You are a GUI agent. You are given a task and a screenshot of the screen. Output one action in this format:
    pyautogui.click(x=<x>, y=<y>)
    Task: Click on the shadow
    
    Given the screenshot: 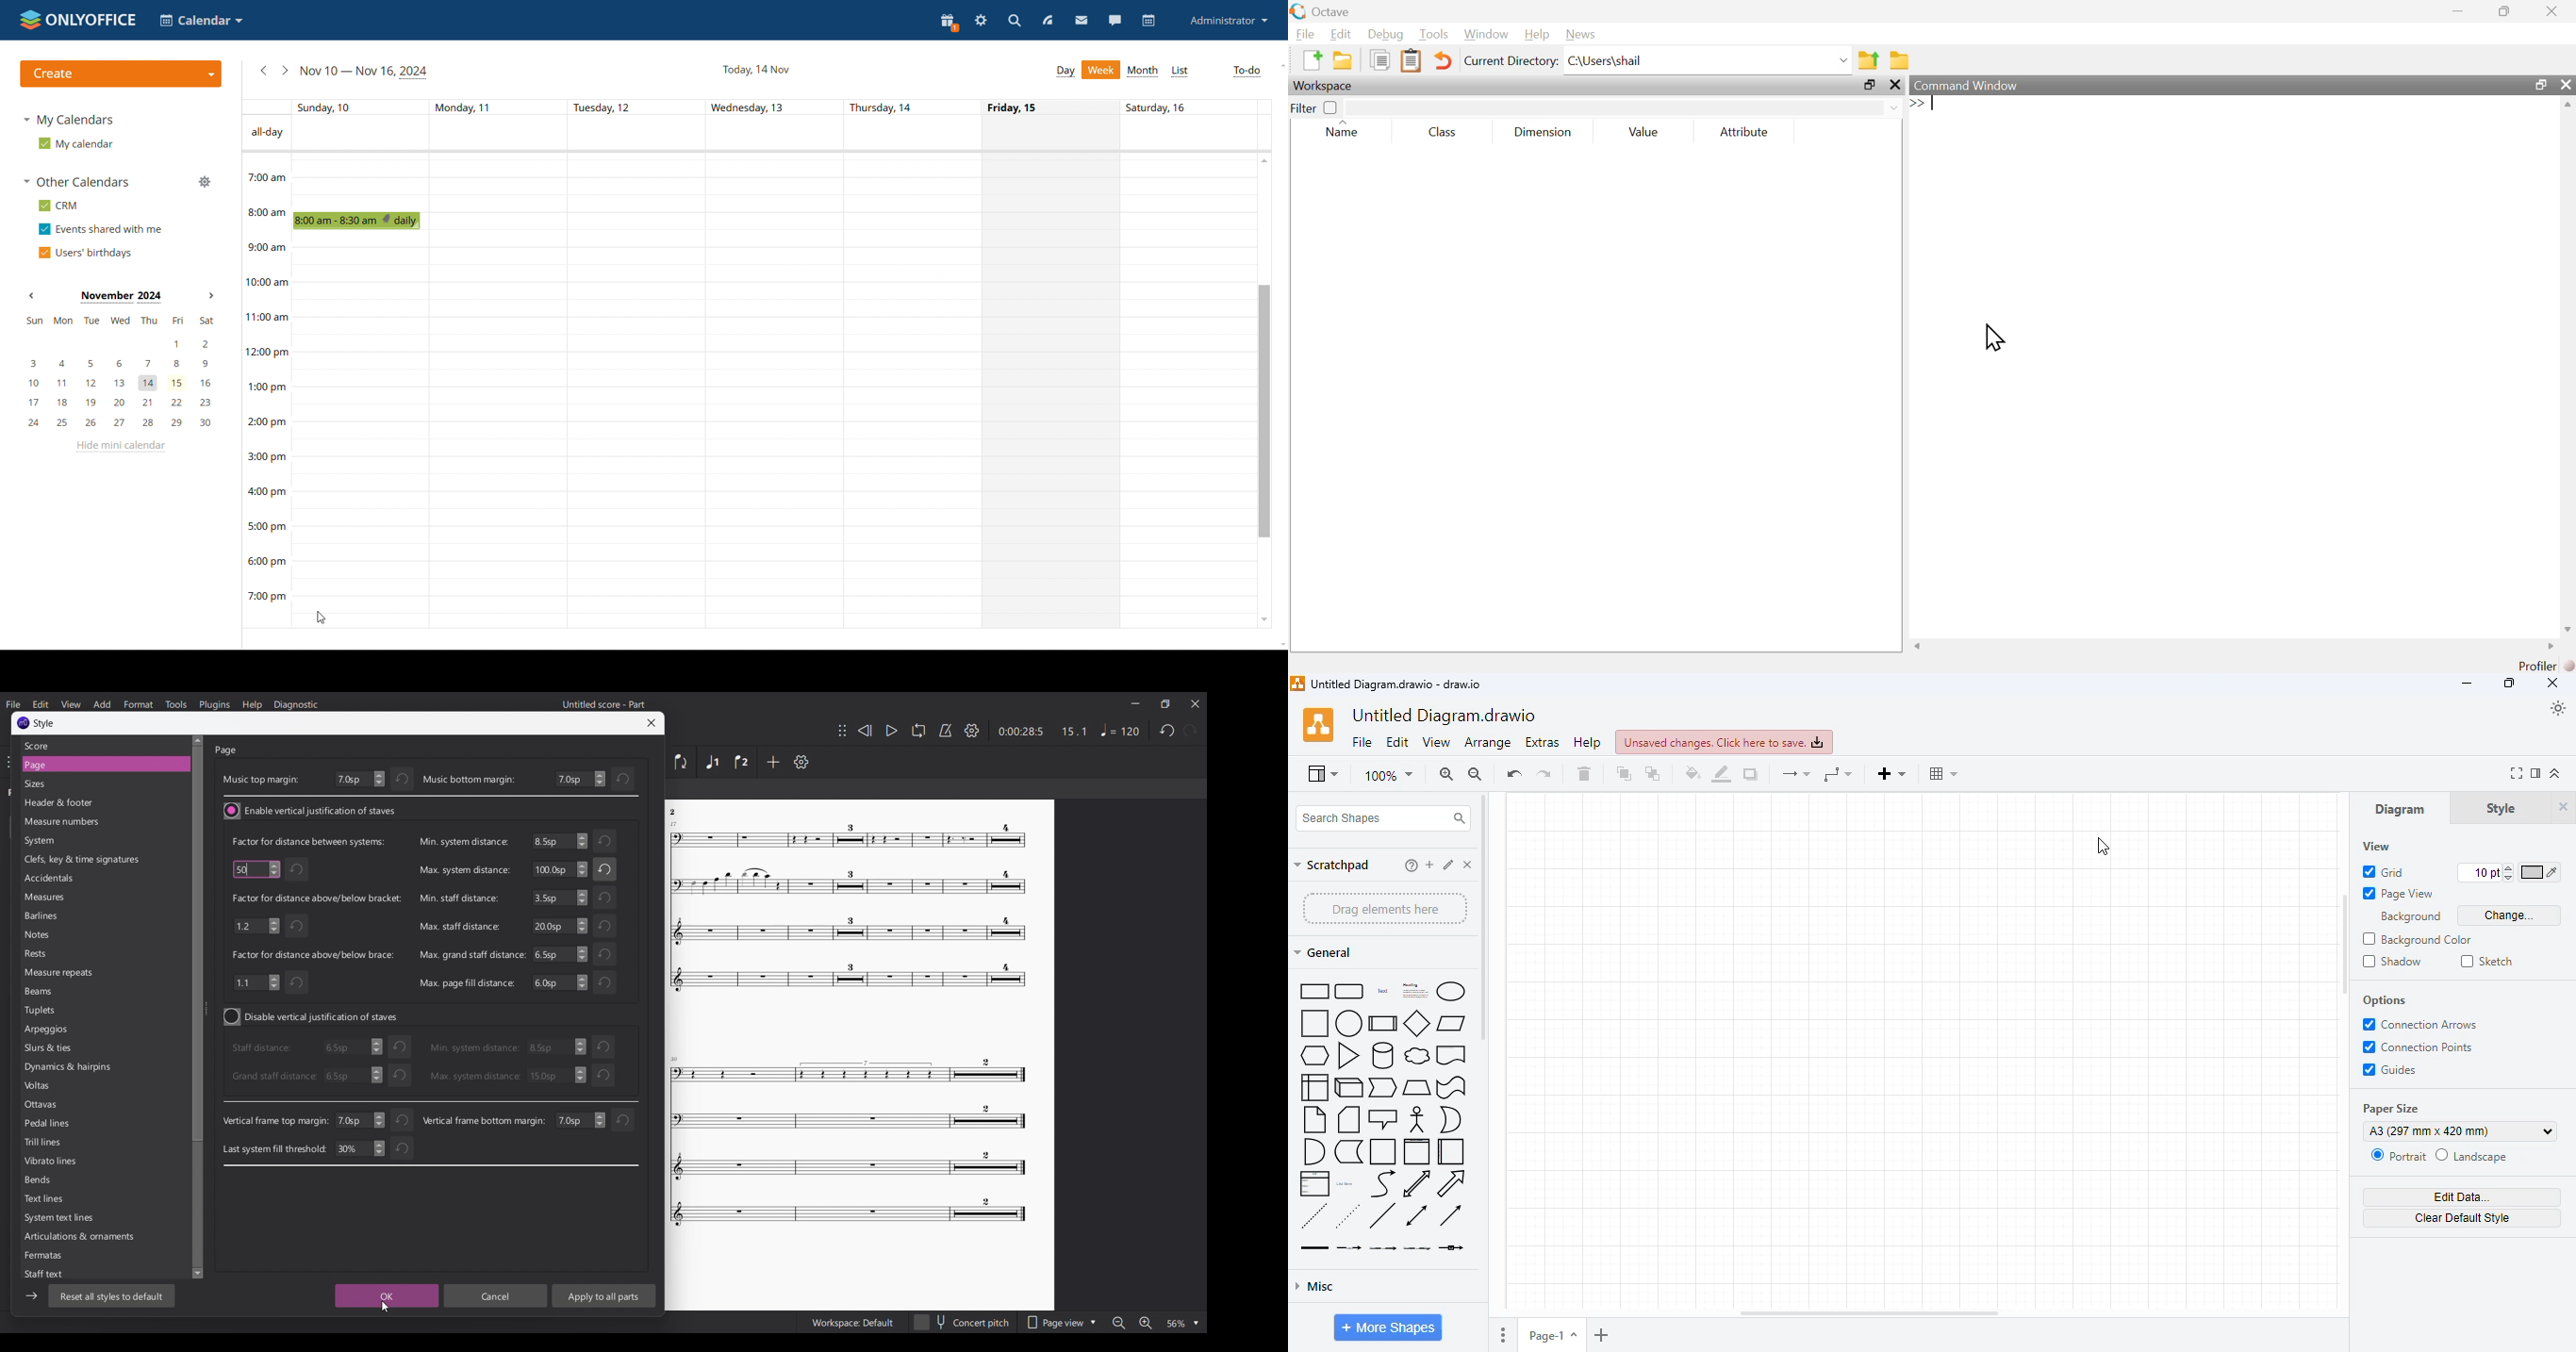 What is the action you would take?
    pyautogui.click(x=1750, y=773)
    